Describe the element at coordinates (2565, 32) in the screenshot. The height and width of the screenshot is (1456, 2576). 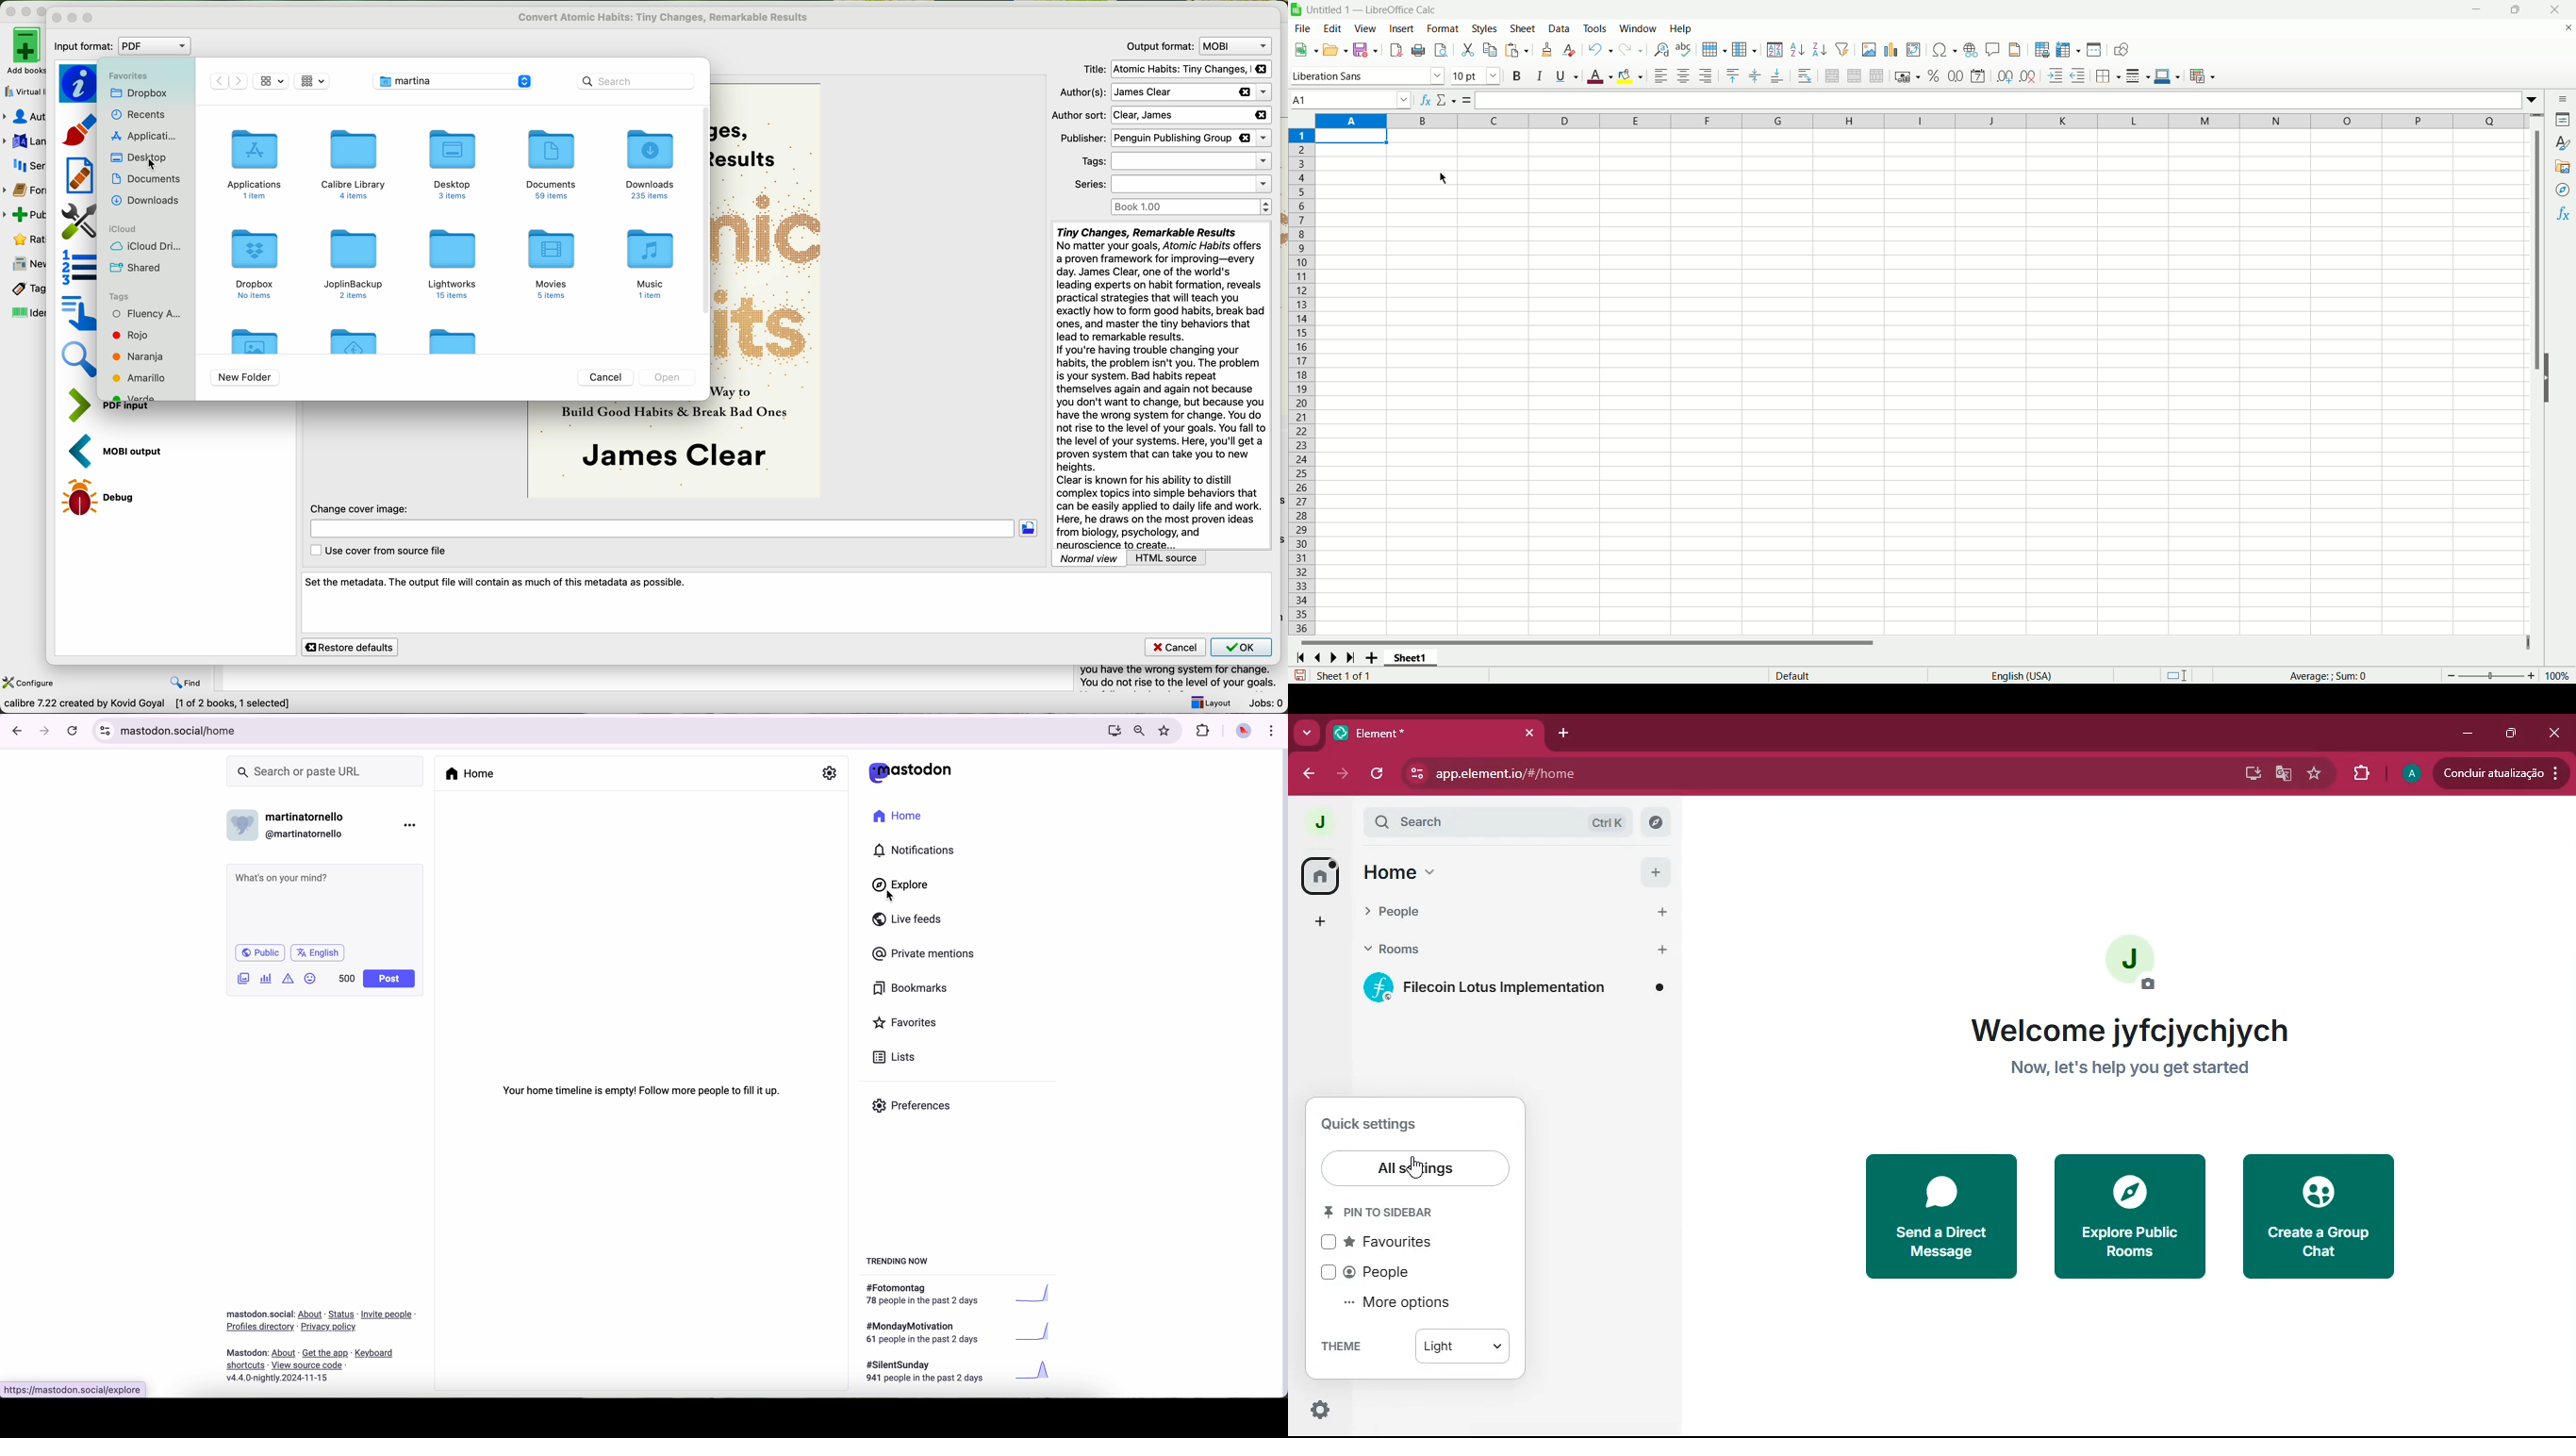
I see `close document` at that location.